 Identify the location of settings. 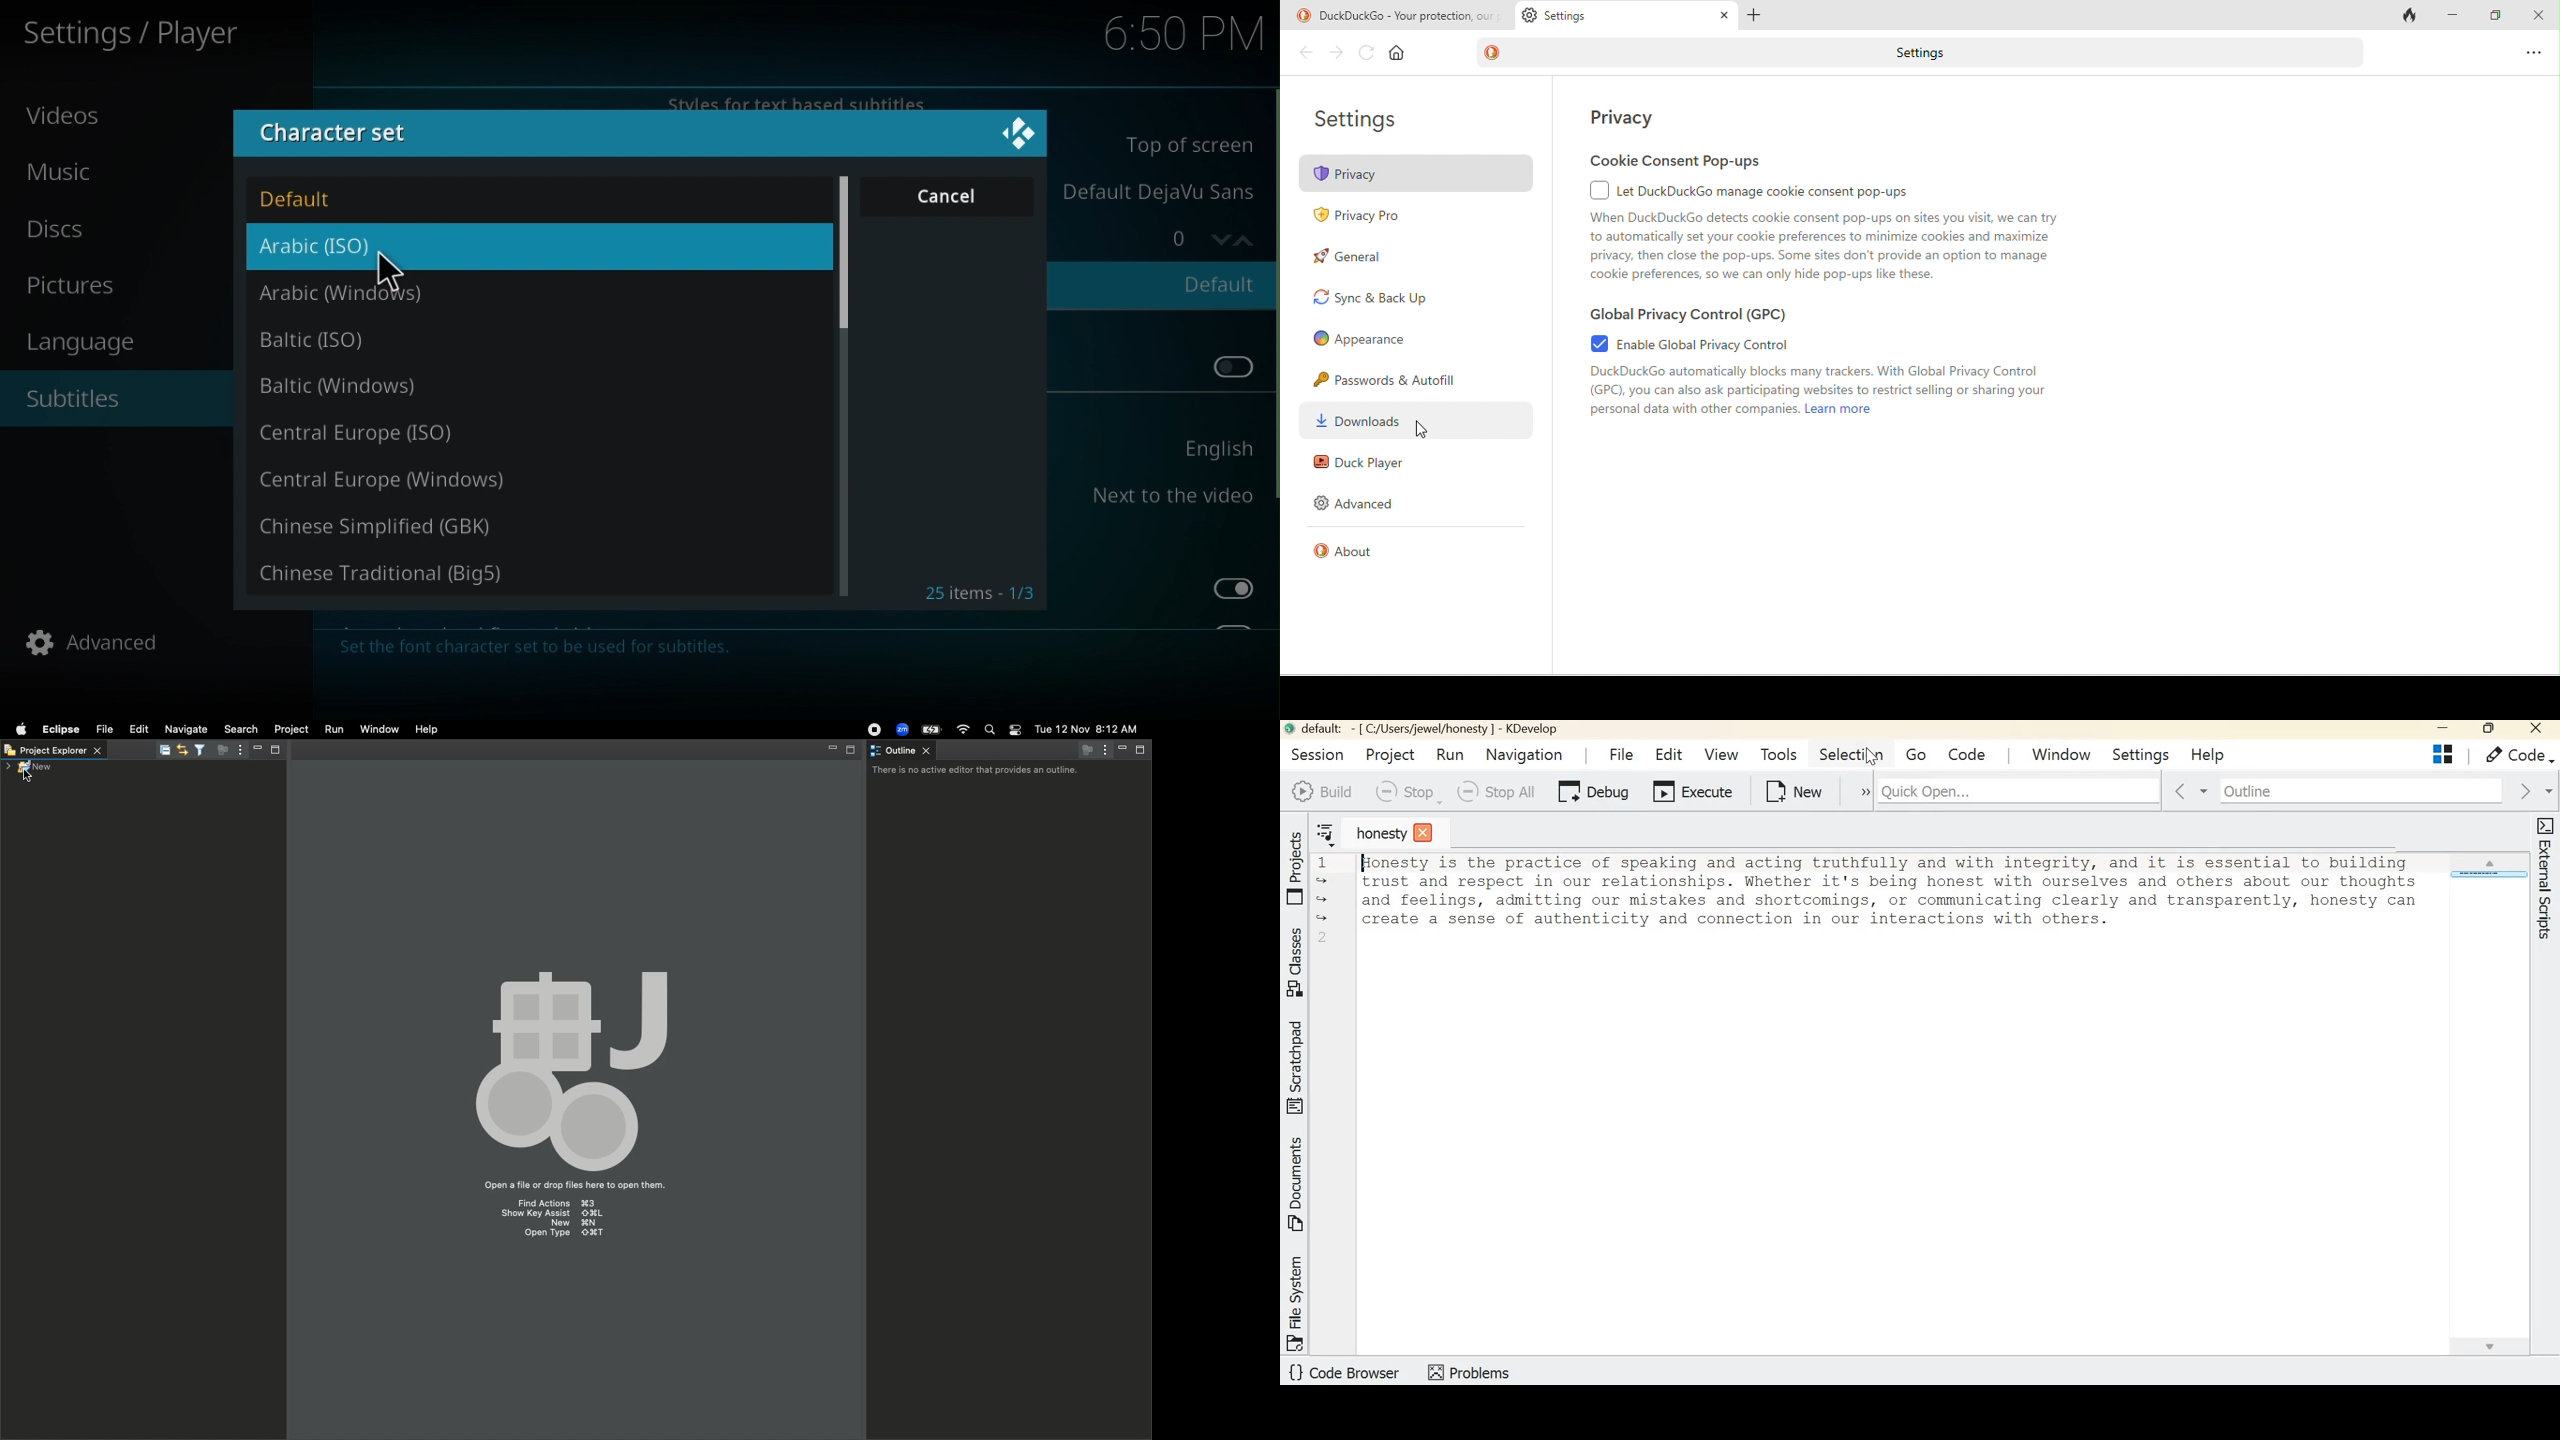
(1367, 118).